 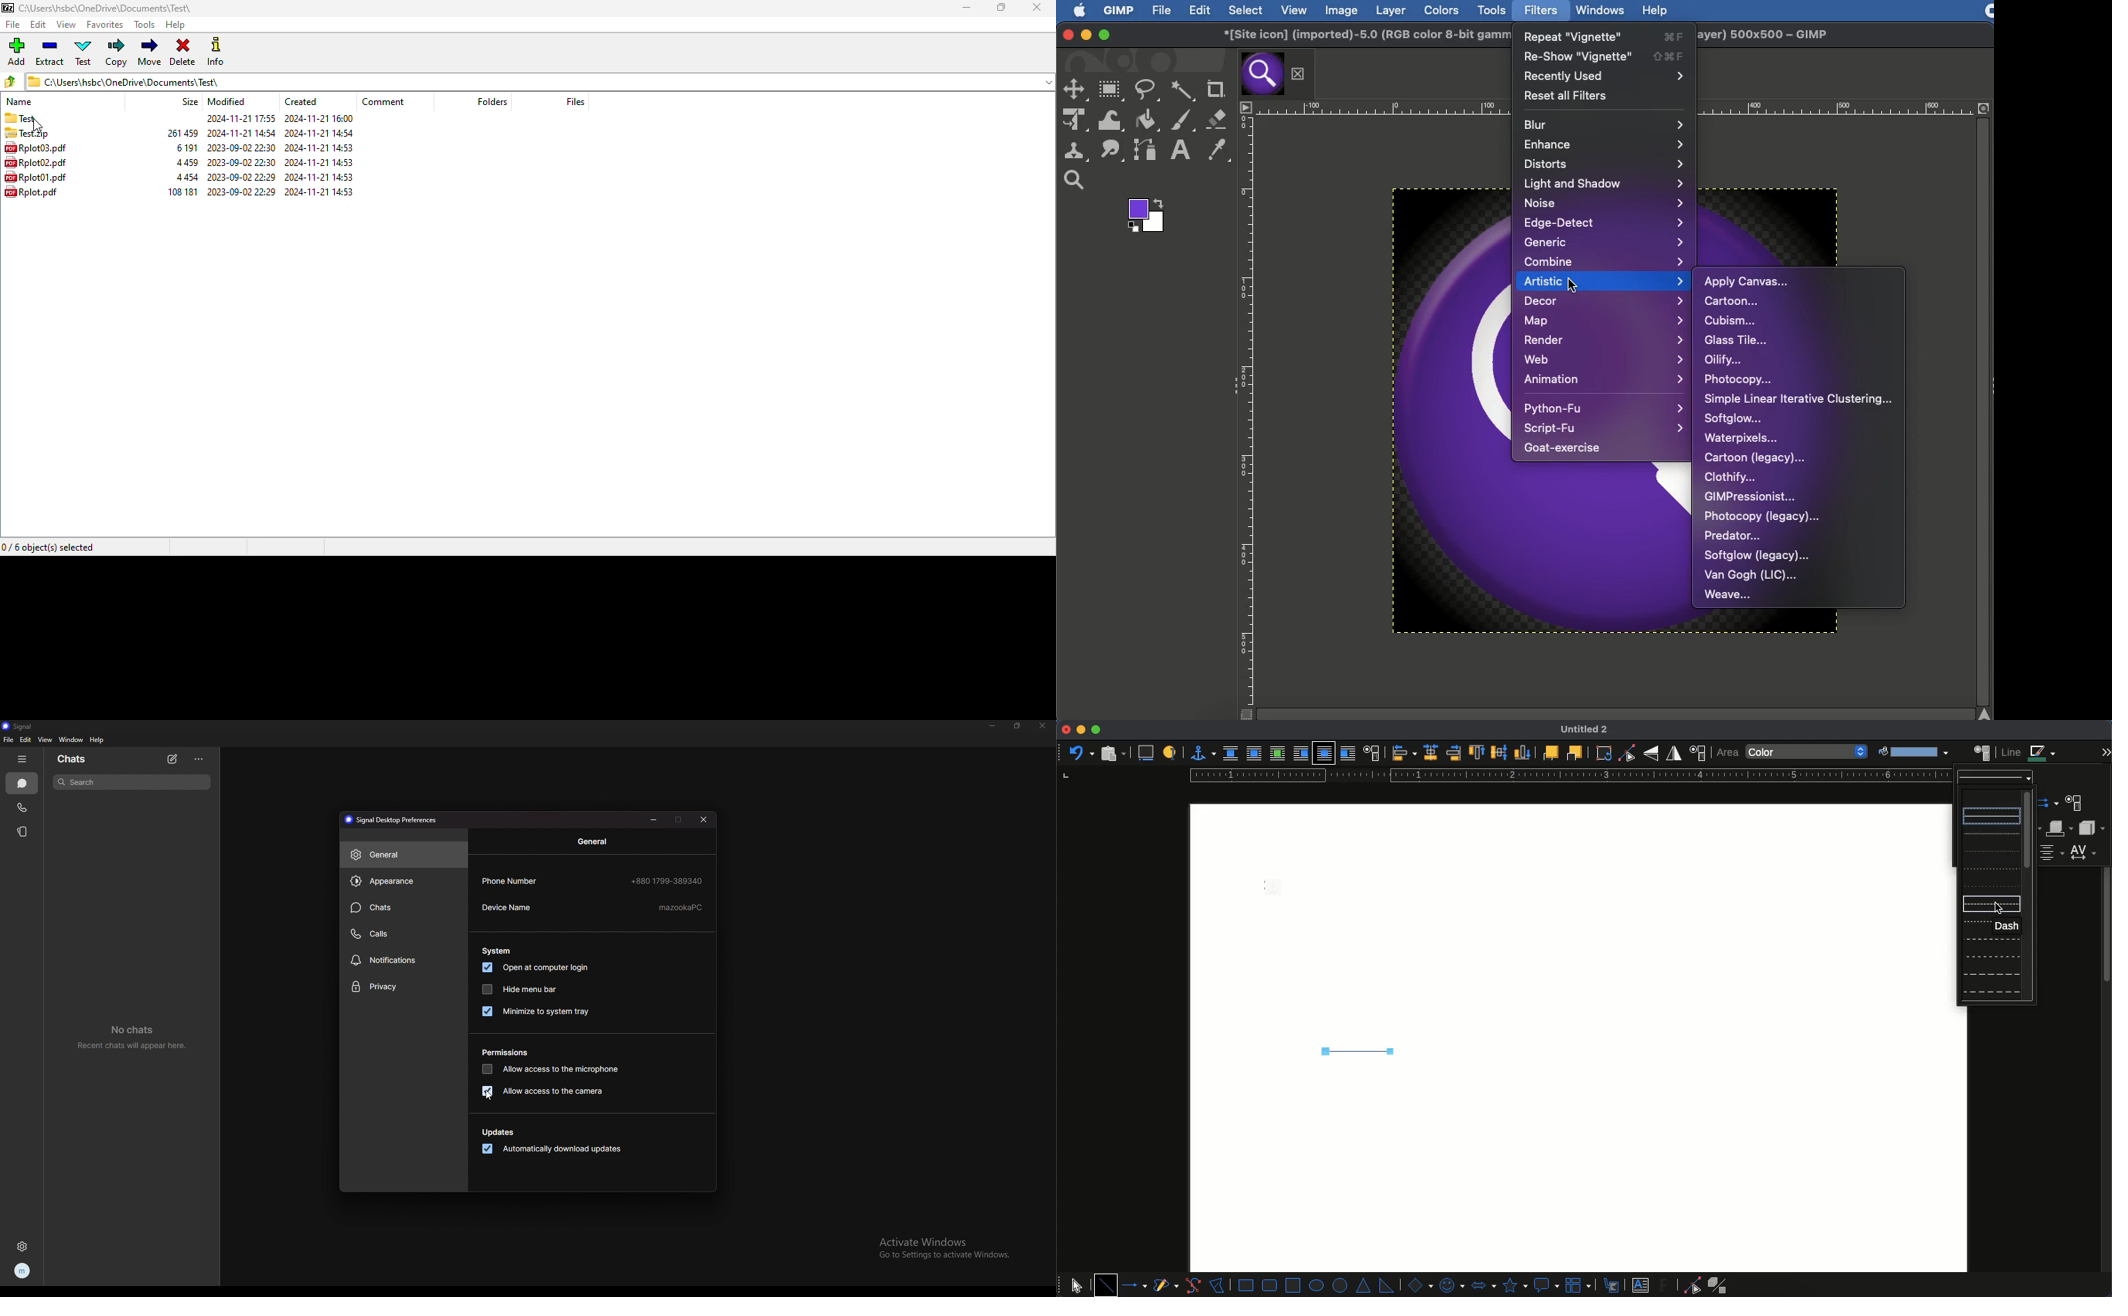 What do you see at coordinates (240, 133) in the screenshot?
I see `2024-11-21 14:54` at bounding box center [240, 133].